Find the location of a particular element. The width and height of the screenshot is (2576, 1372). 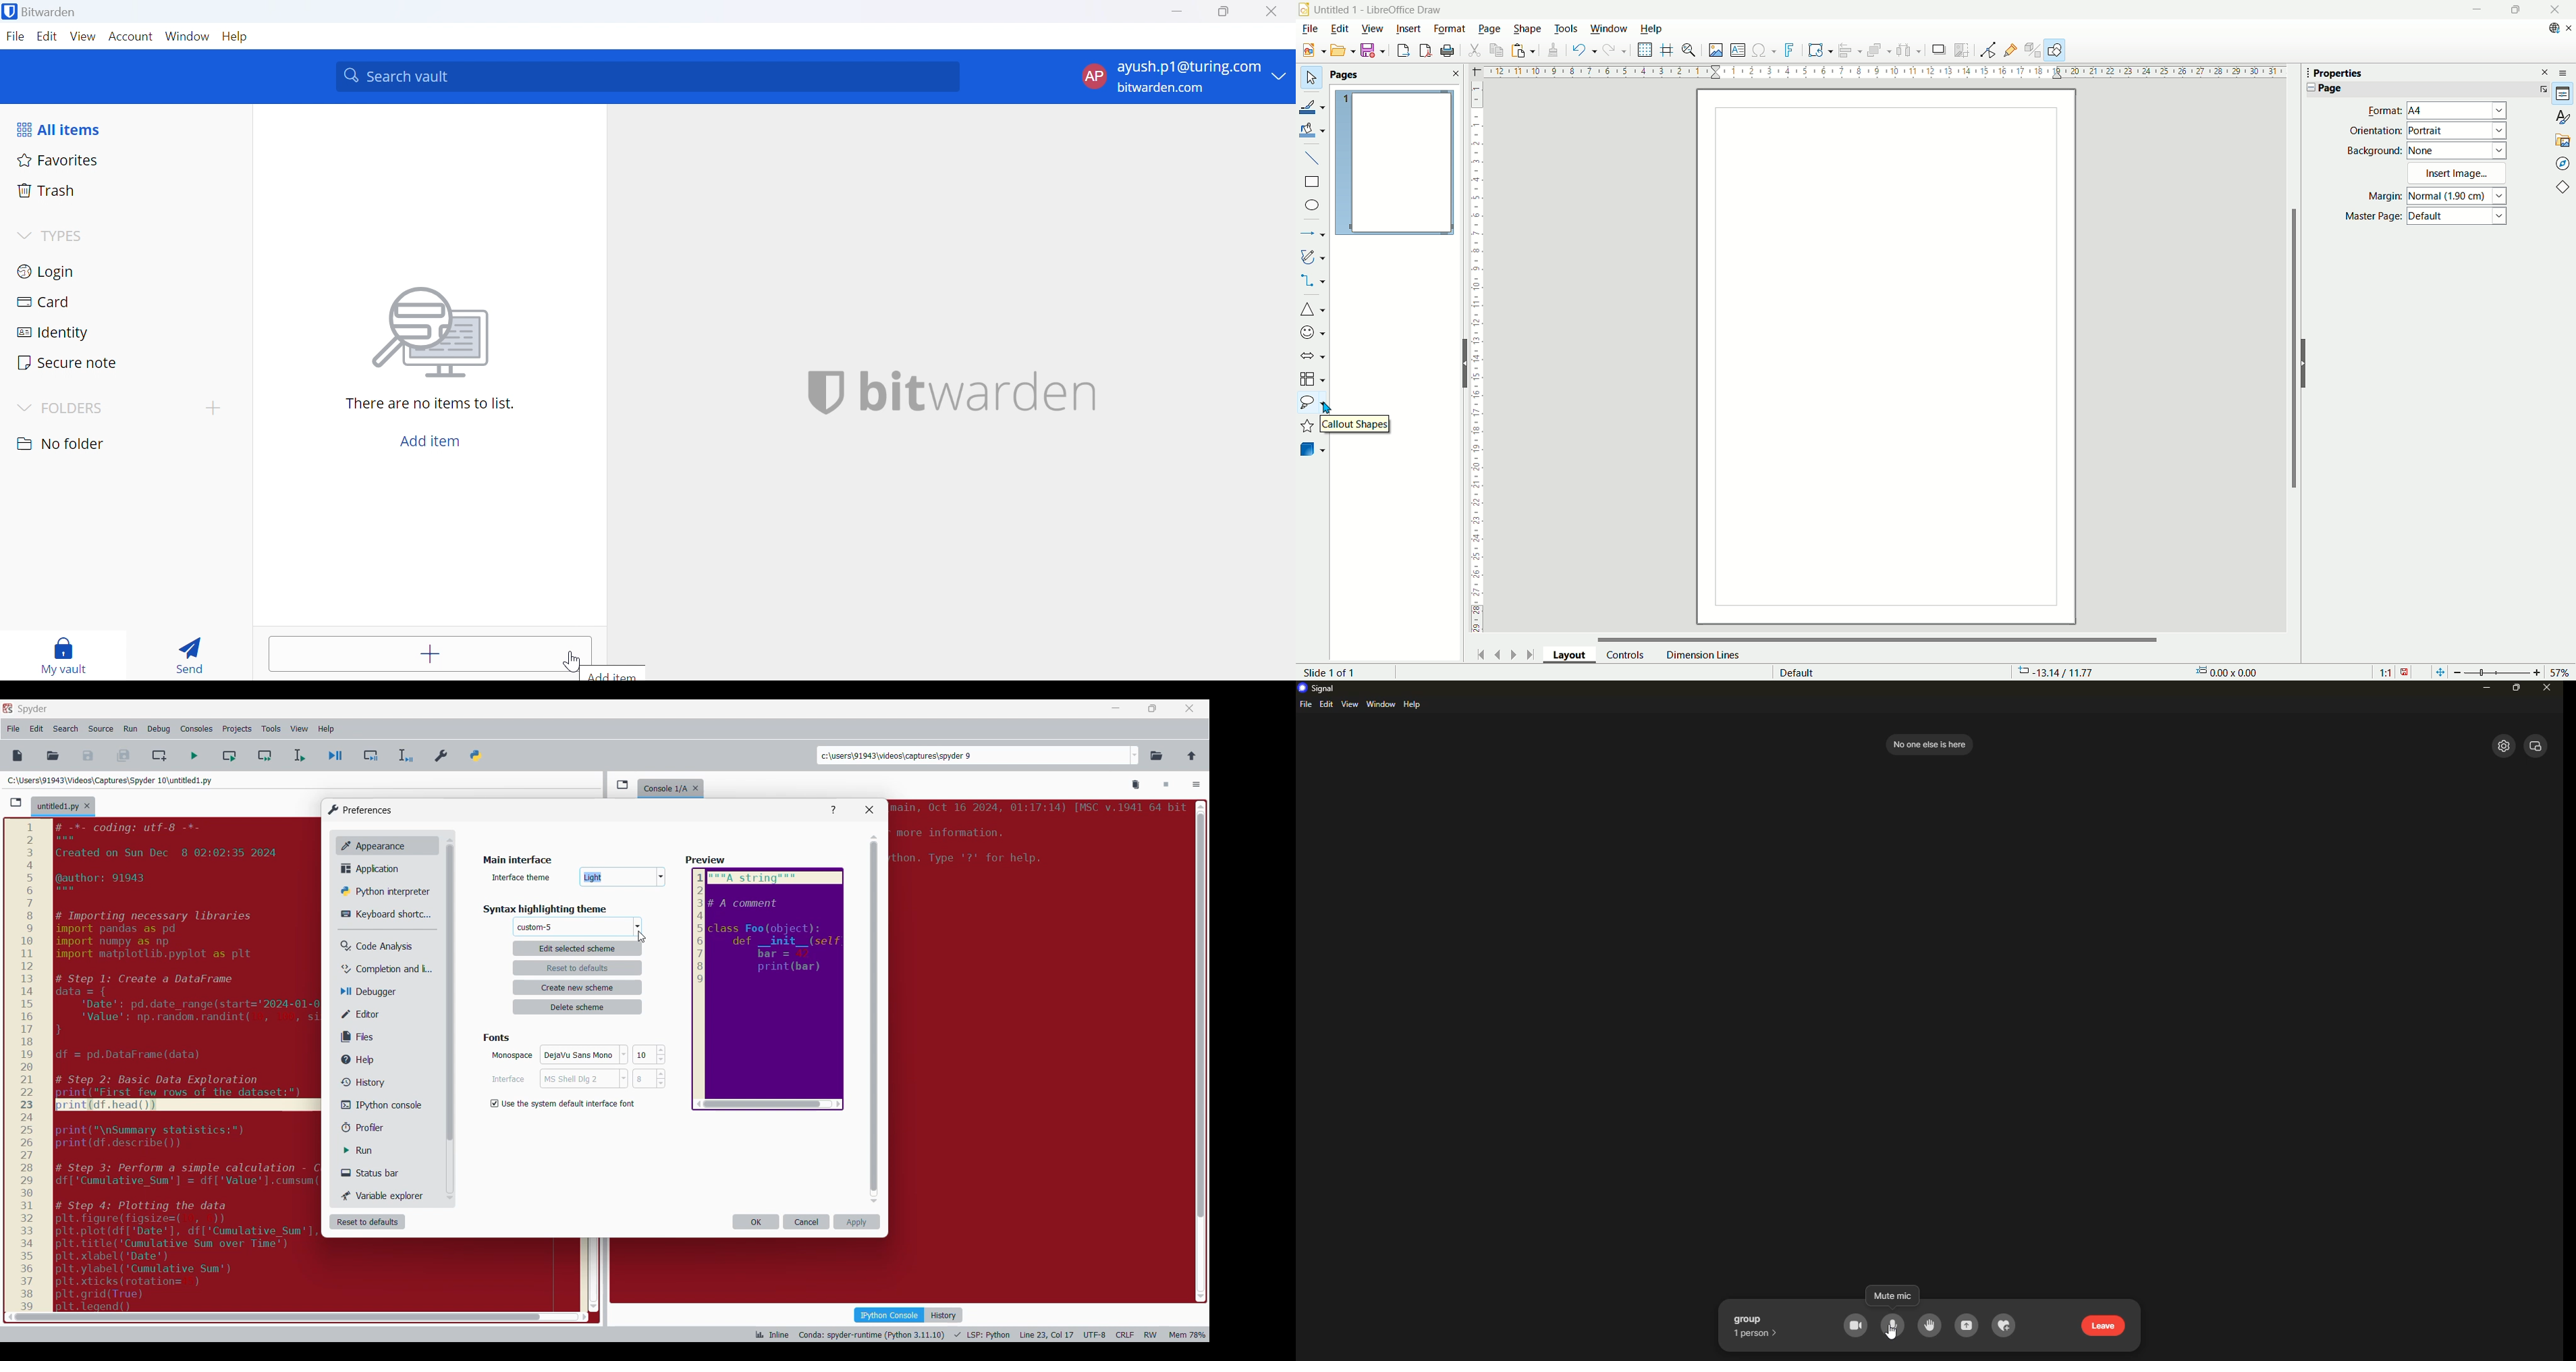

Location options is located at coordinates (1135, 755).